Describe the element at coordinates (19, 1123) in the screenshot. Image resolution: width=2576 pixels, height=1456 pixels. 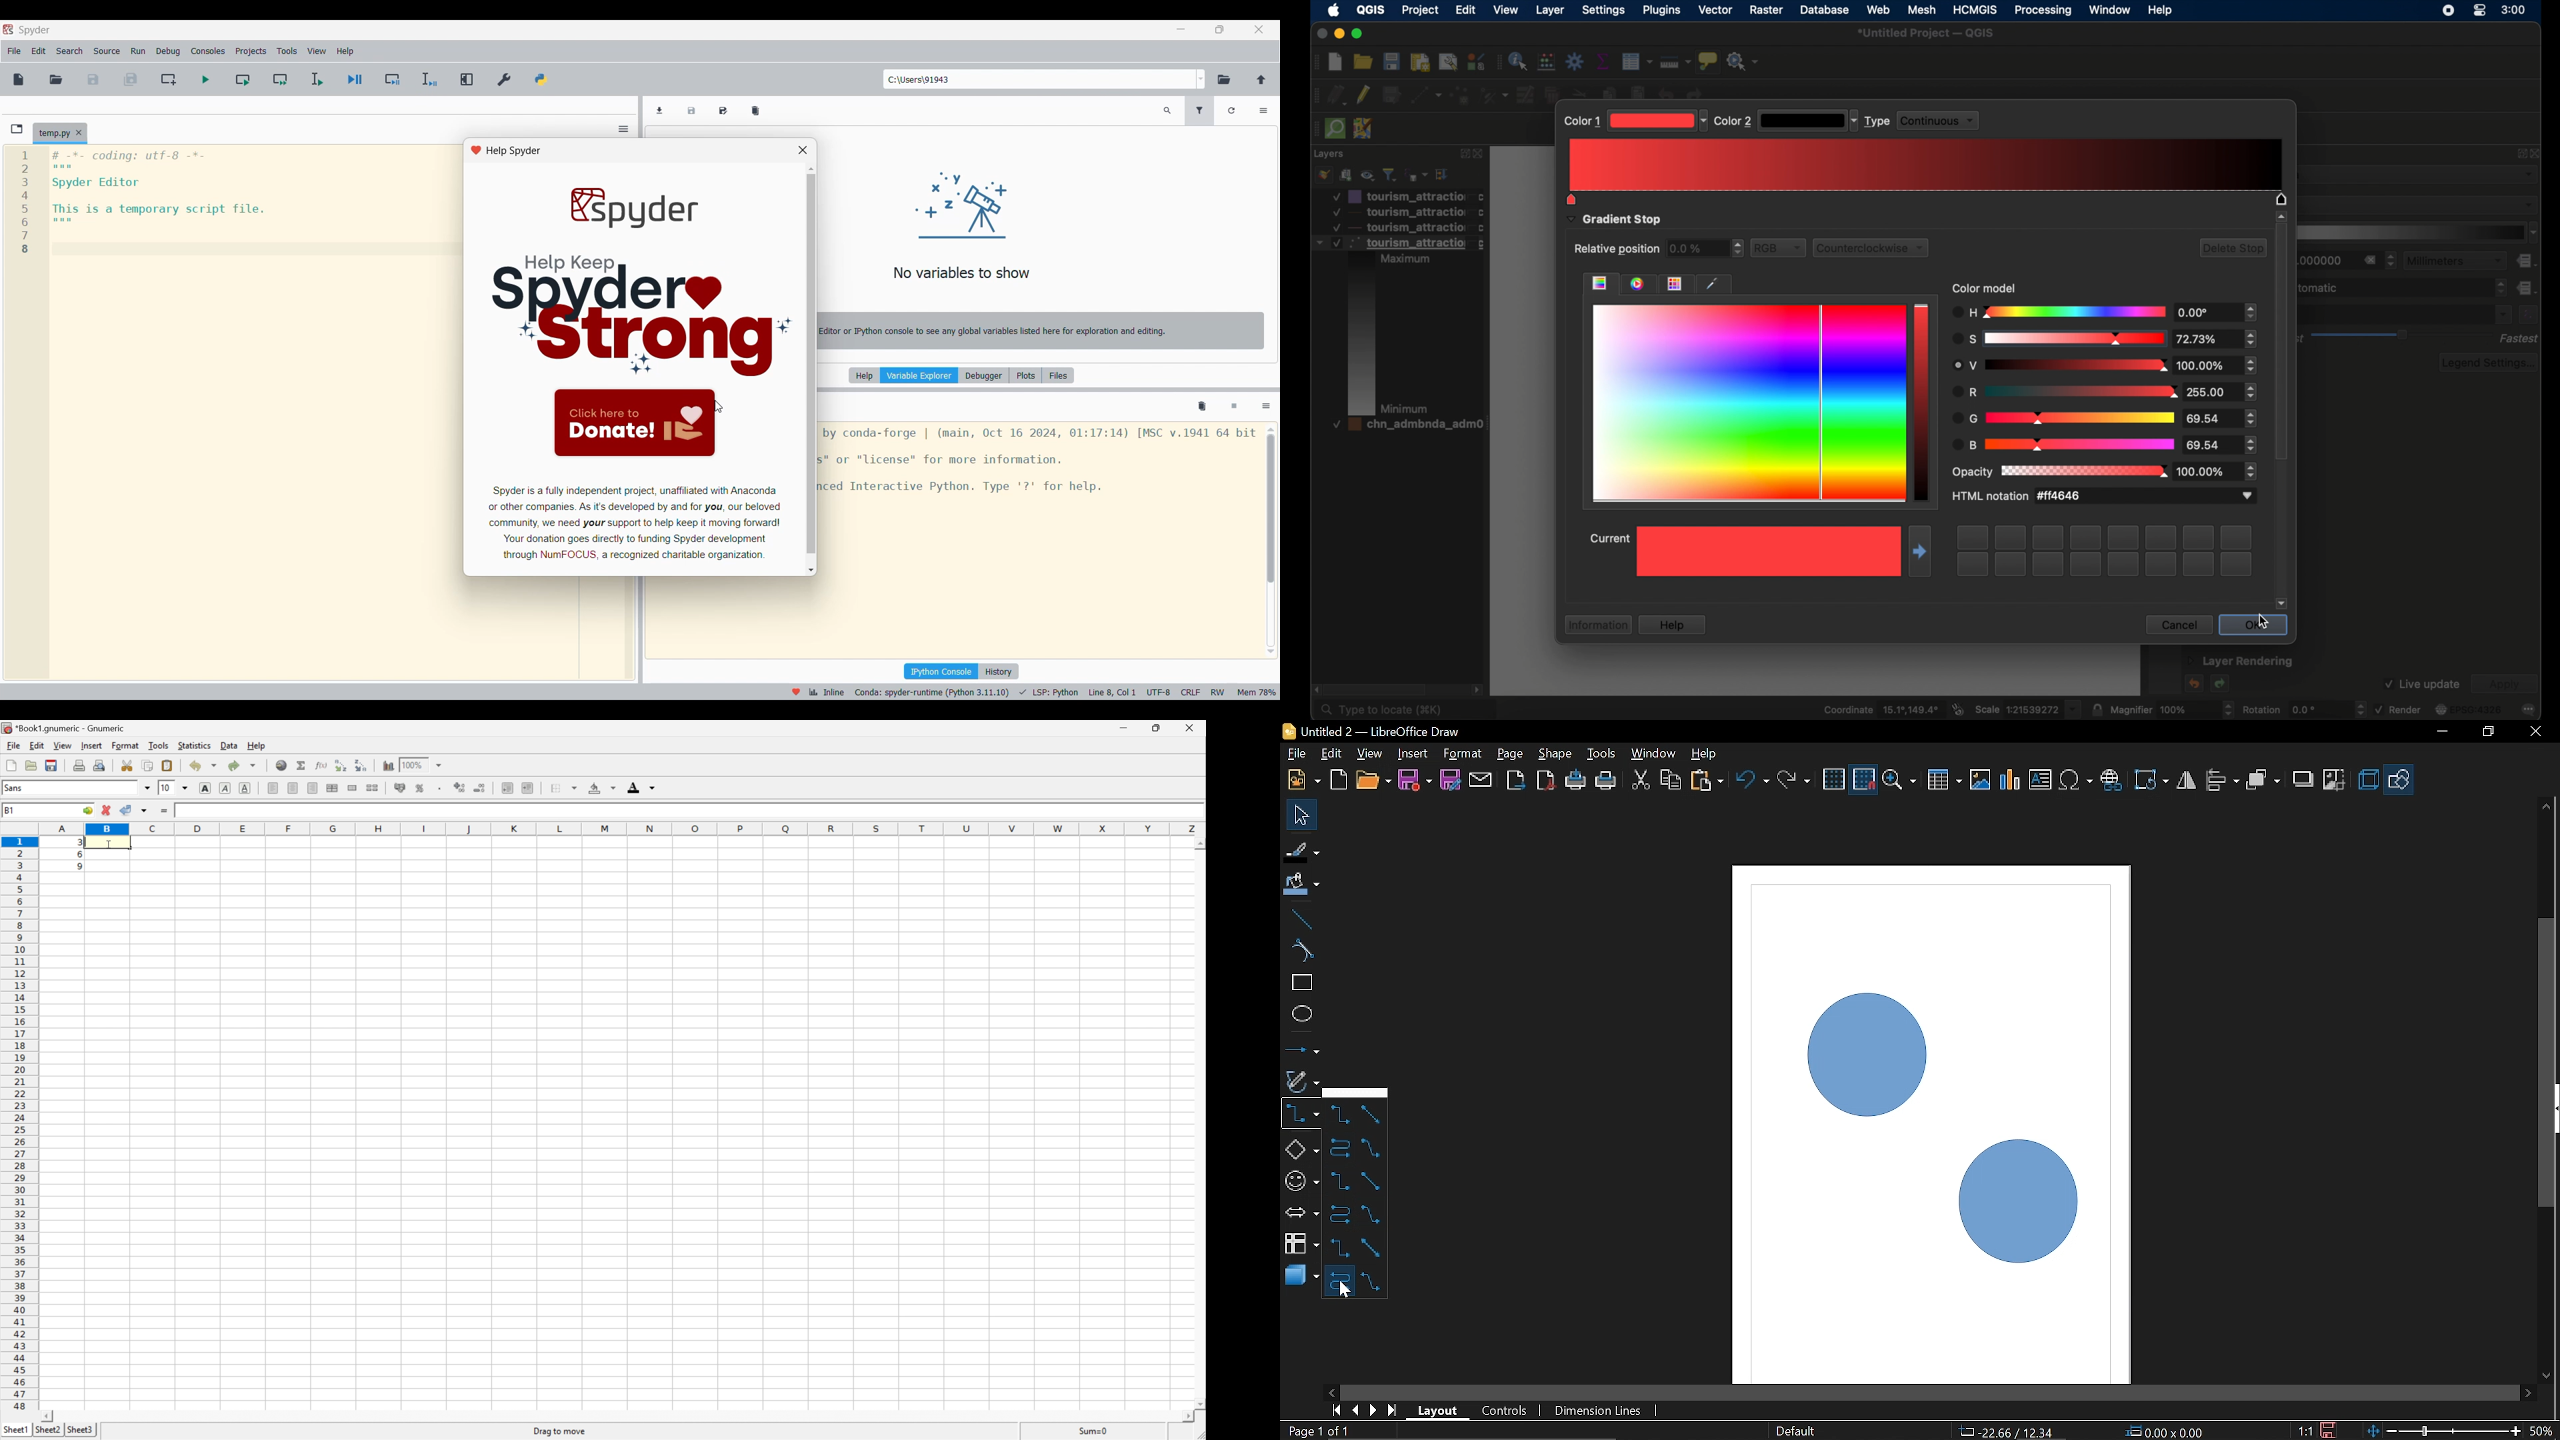
I see `Row numbers` at that location.